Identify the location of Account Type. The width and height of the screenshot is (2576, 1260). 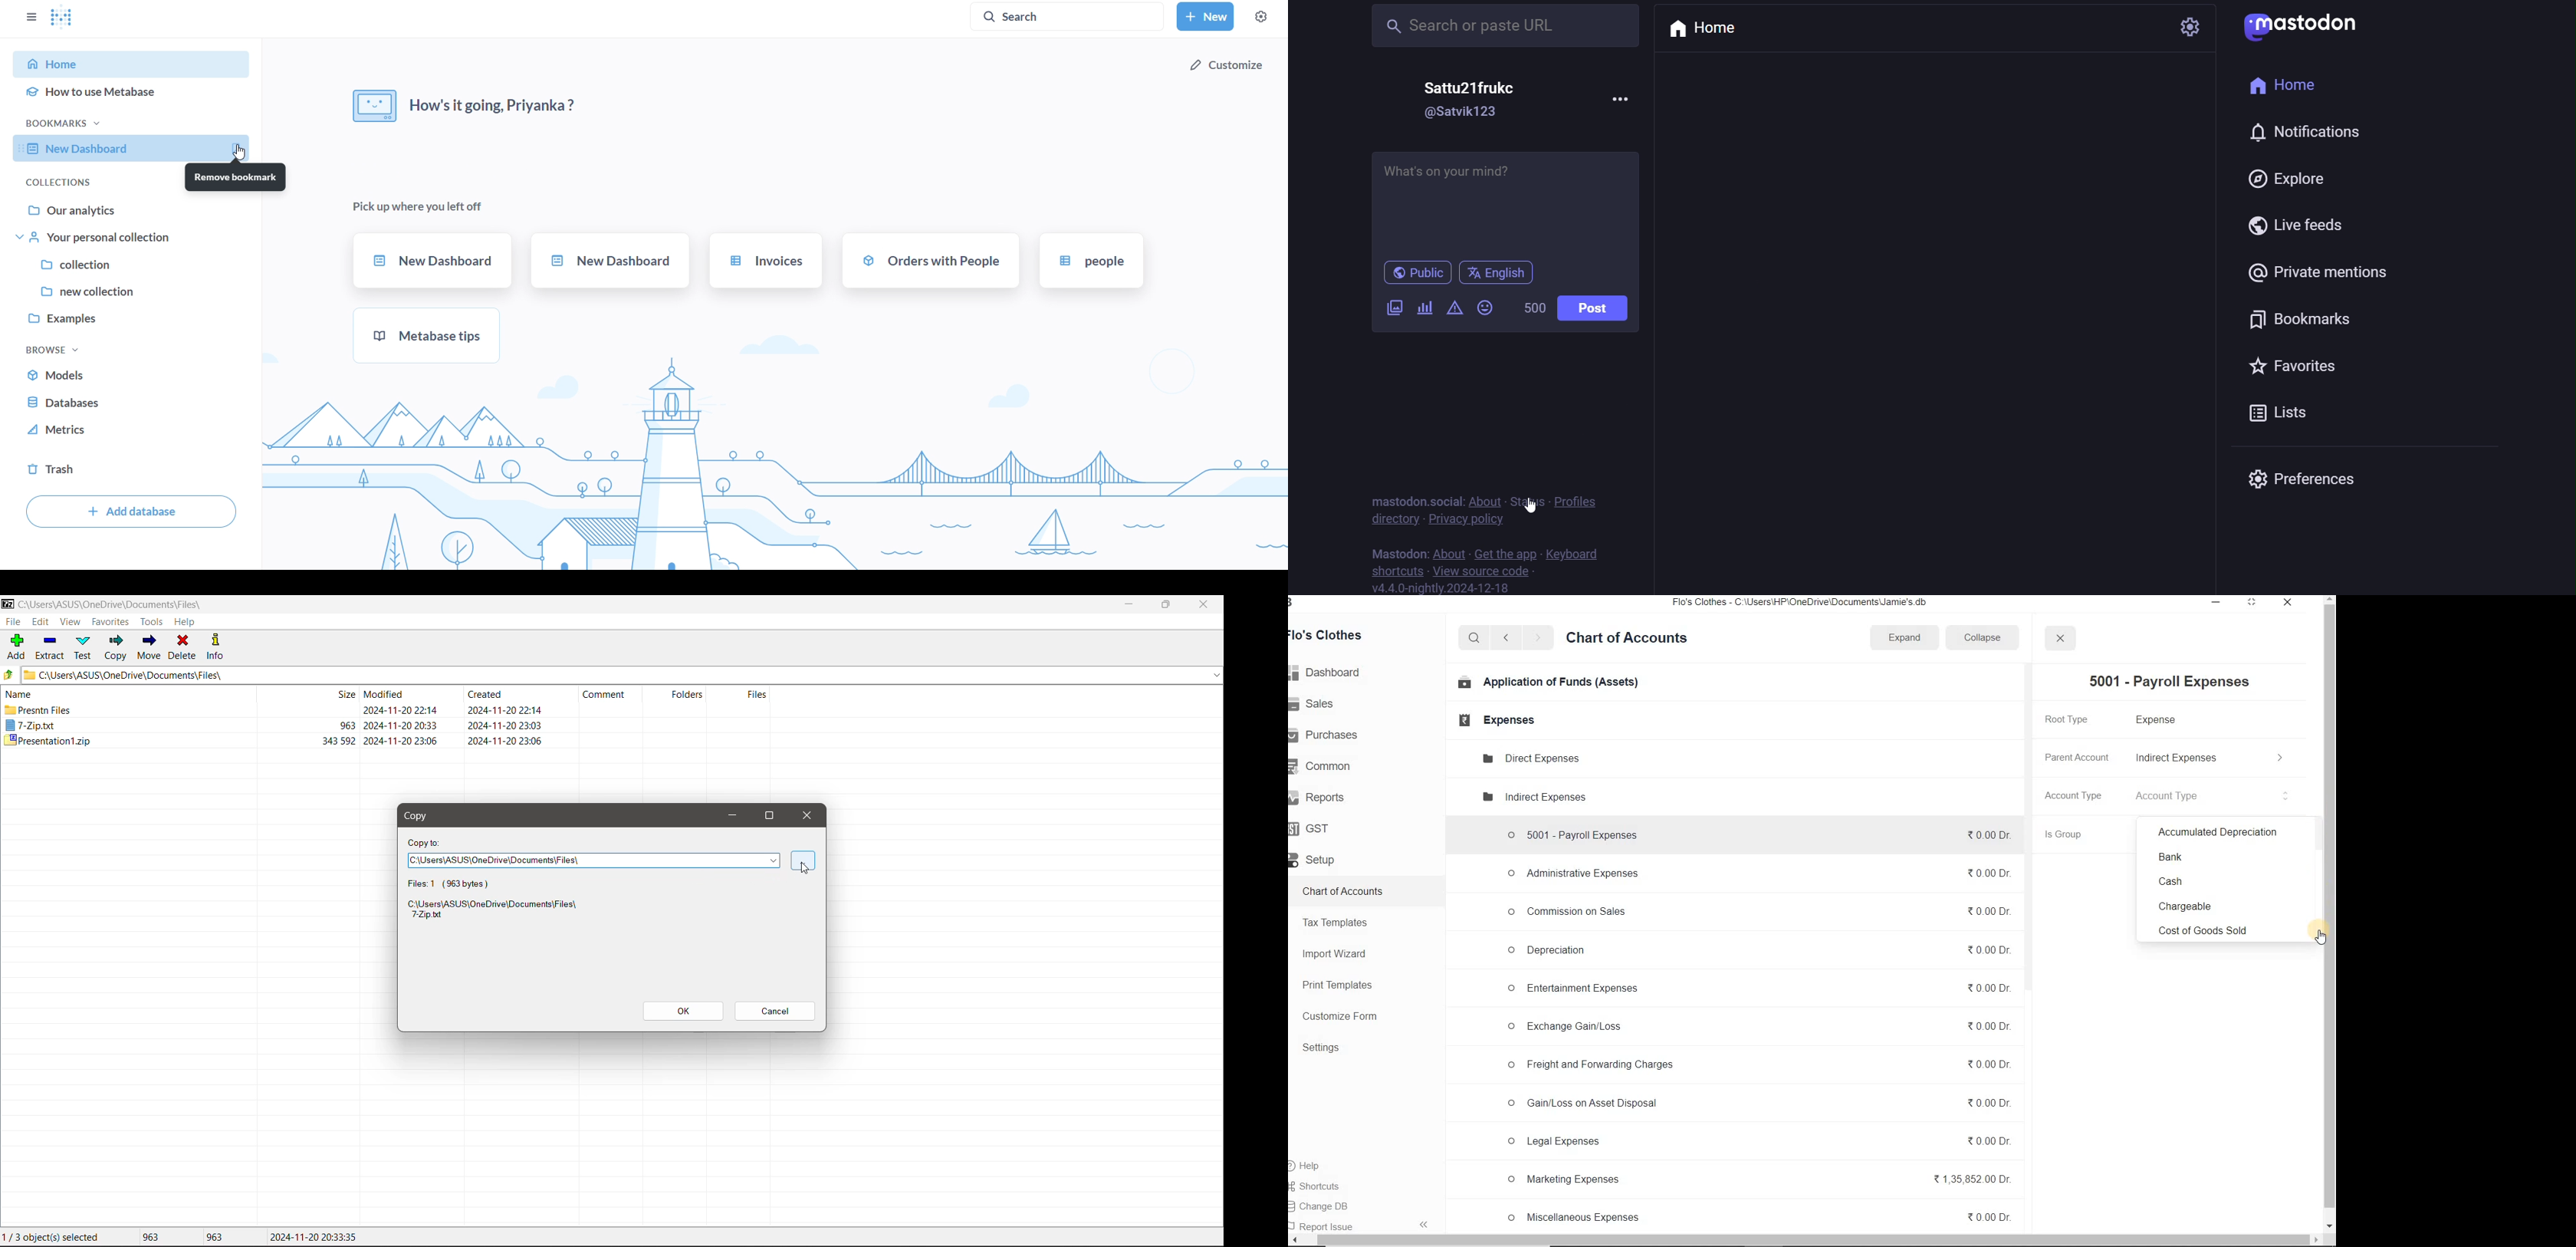
(2214, 796).